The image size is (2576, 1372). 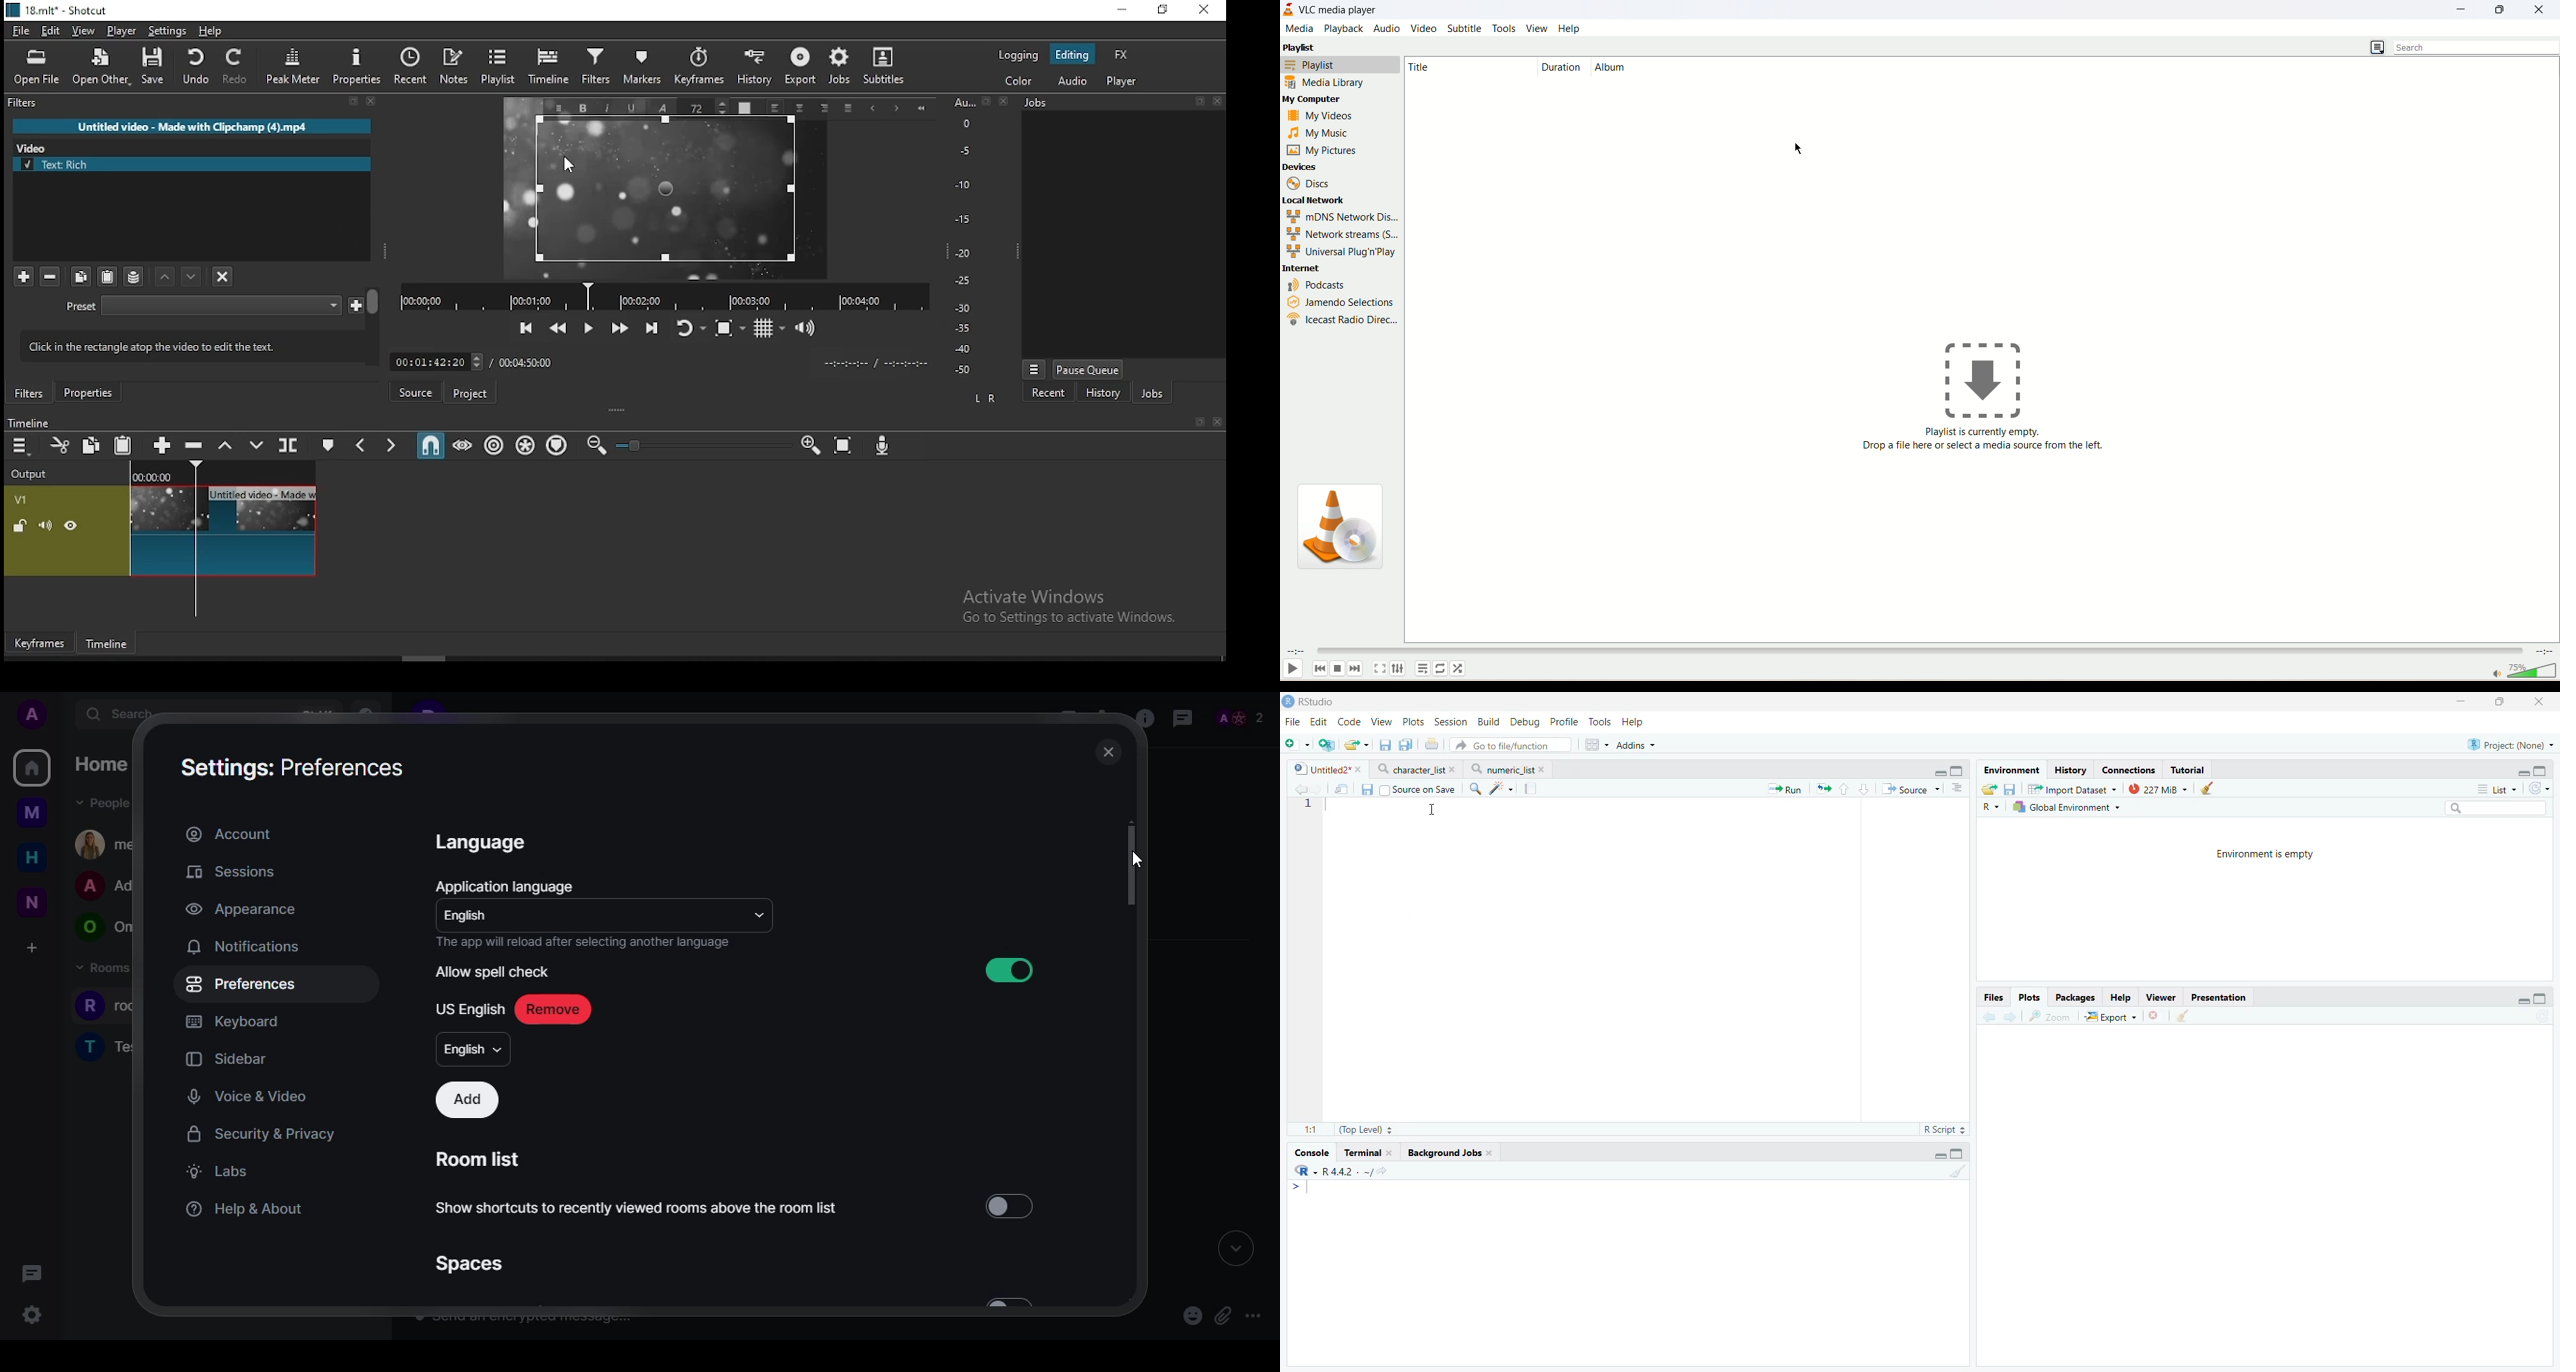 I want to click on playlist, so click(x=1341, y=63).